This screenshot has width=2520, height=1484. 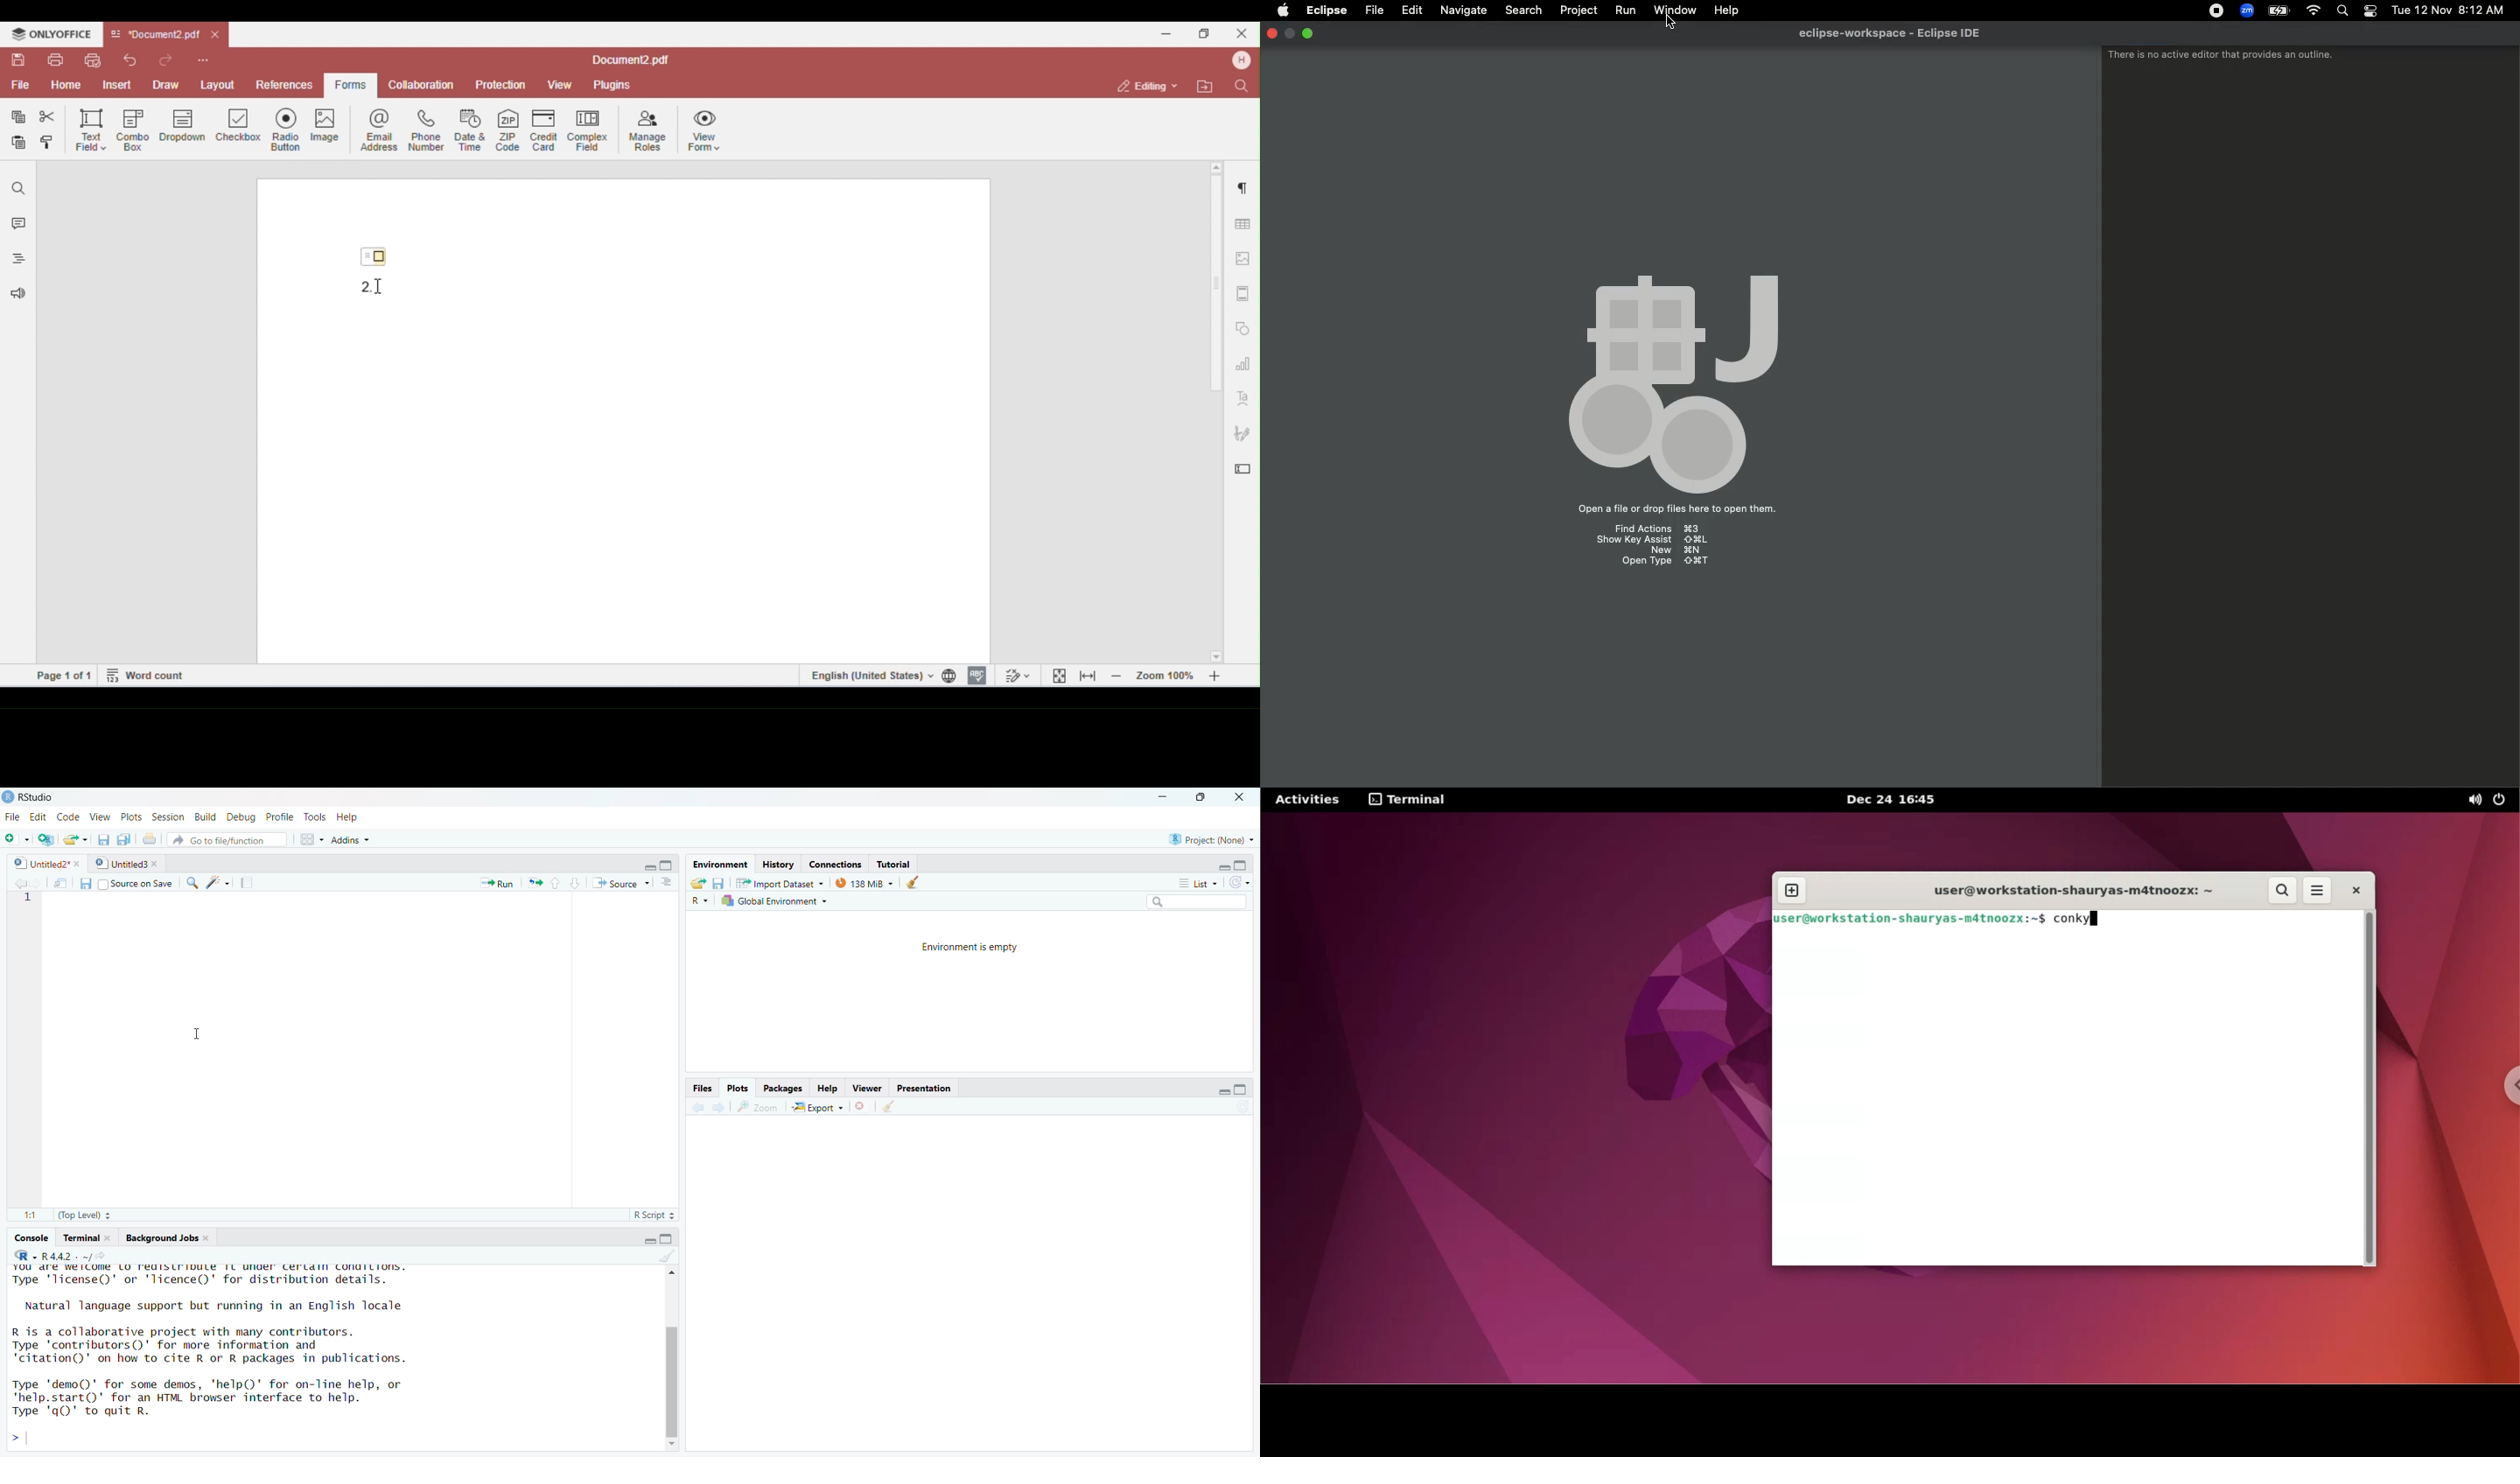 I want to click on maximize, so click(x=1207, y=799).